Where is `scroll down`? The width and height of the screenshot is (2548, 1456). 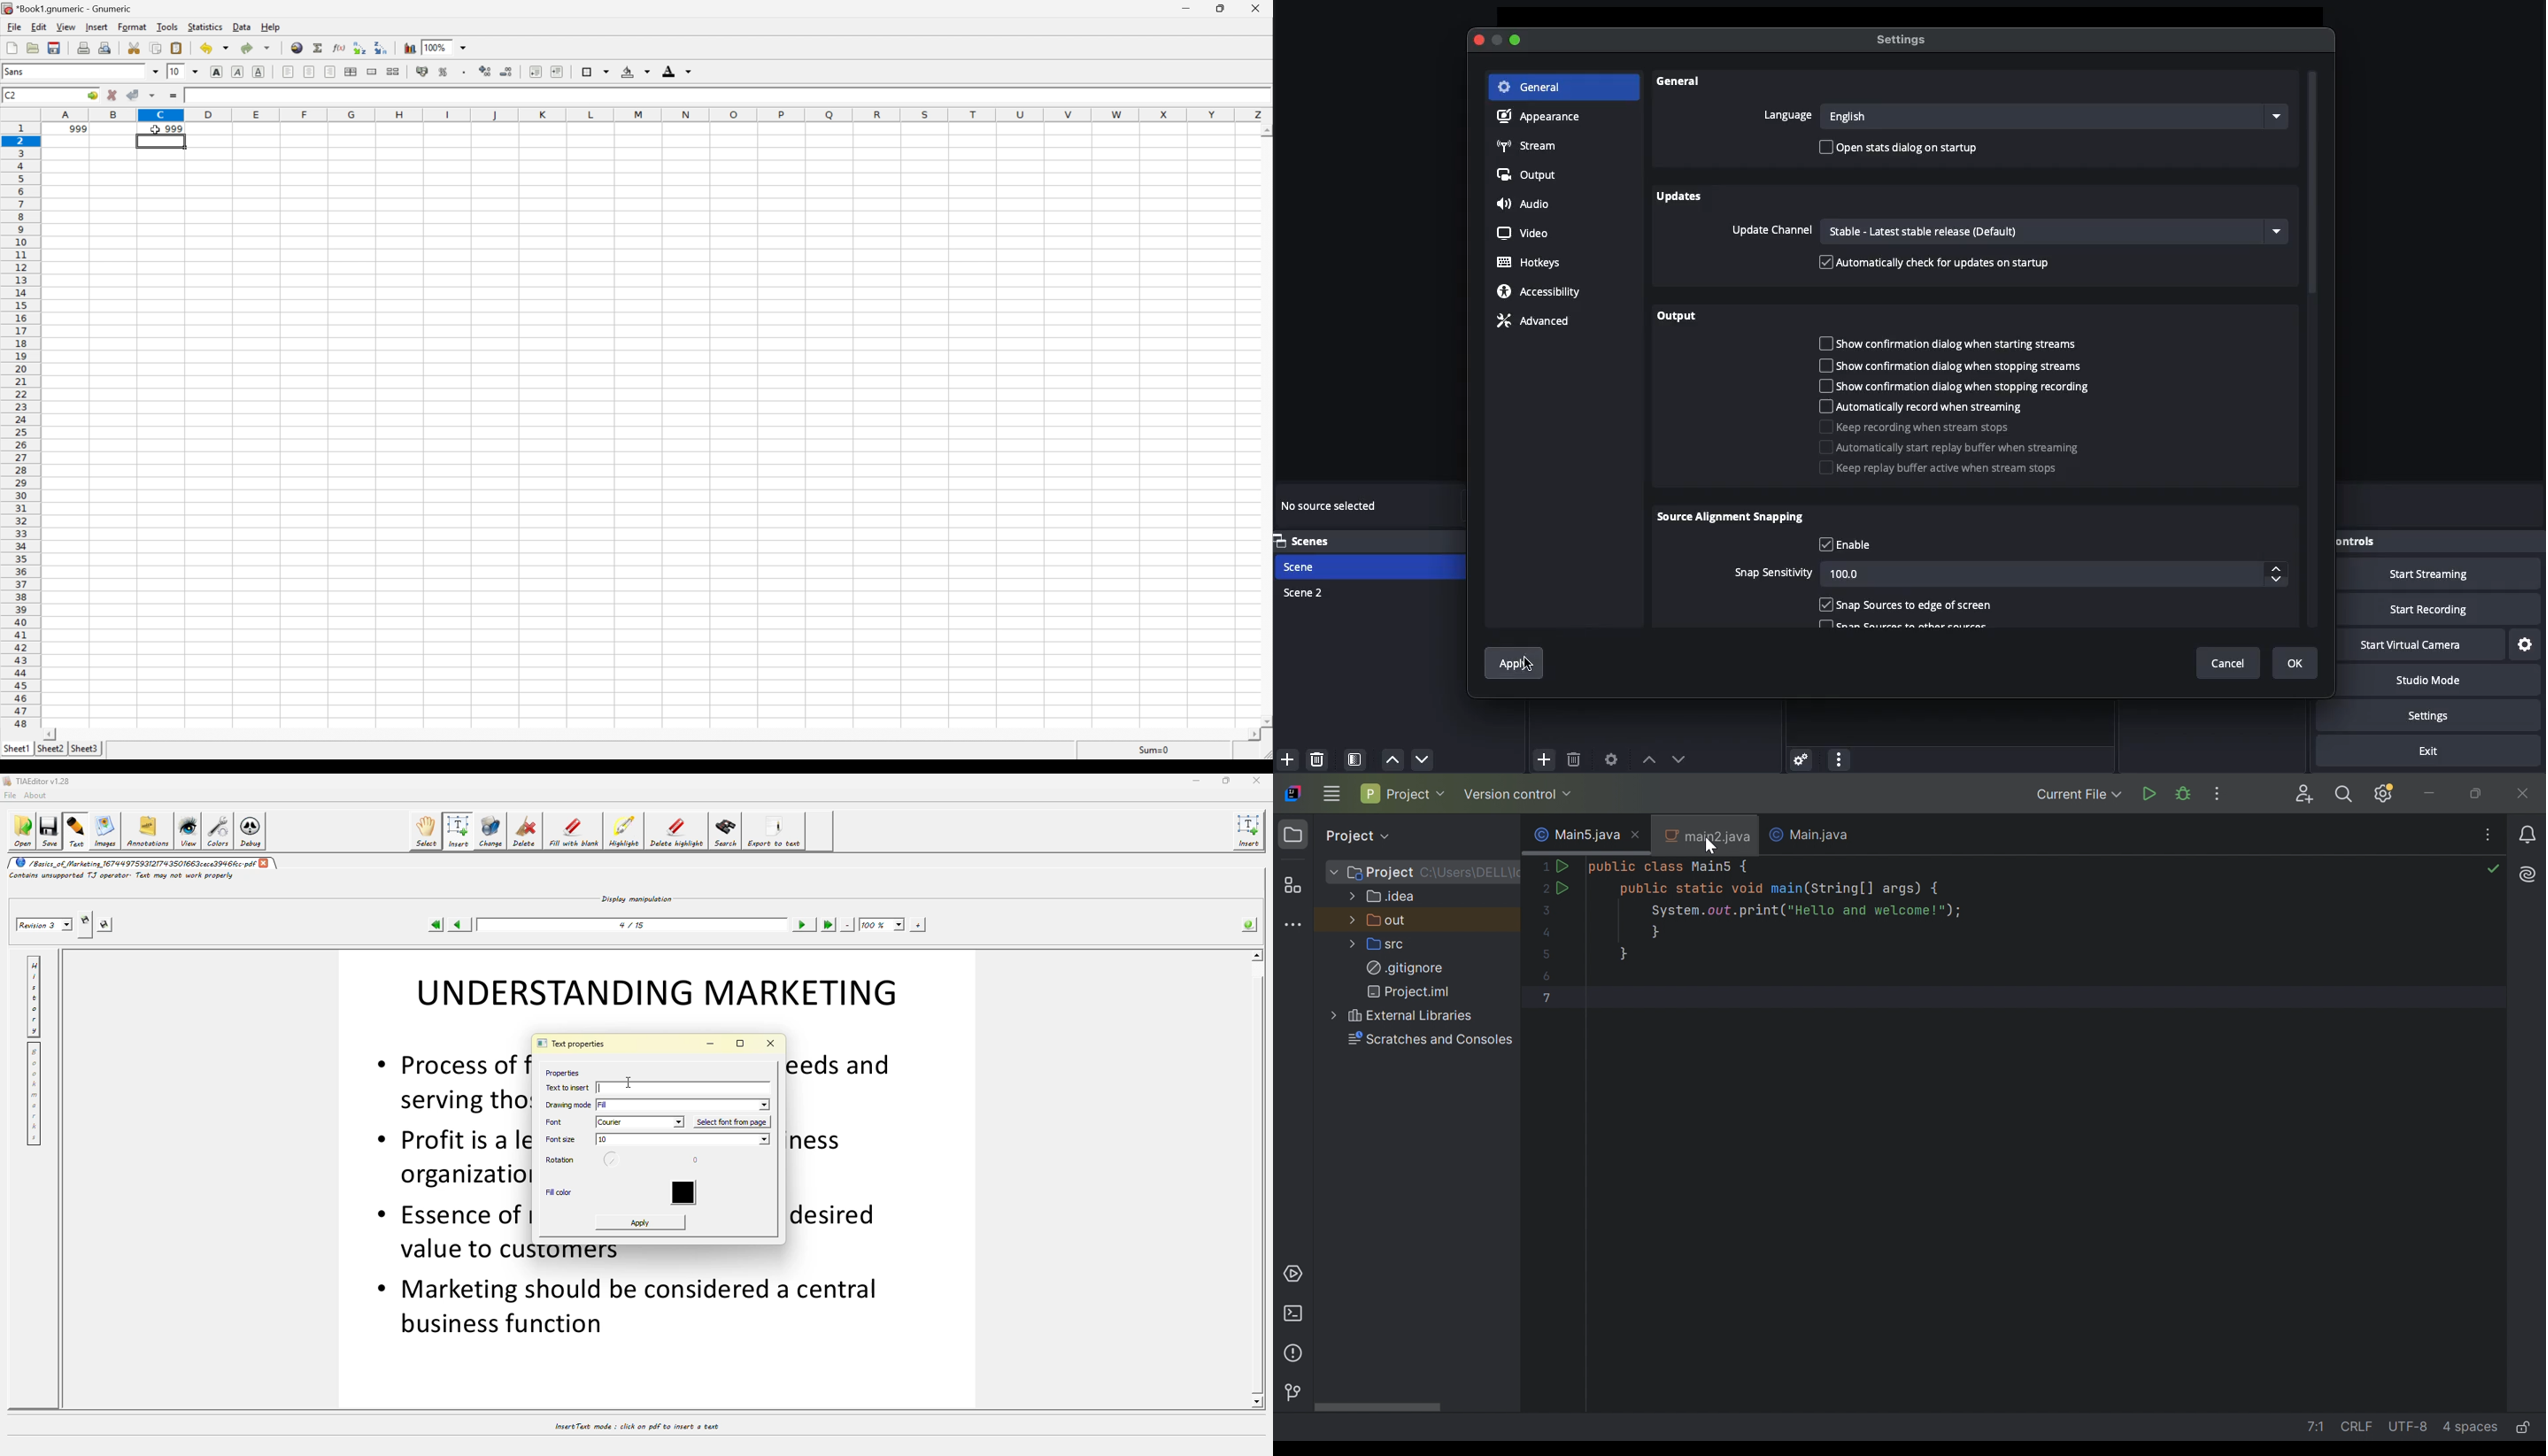 scroll down is located at coordinates (1265, 723).